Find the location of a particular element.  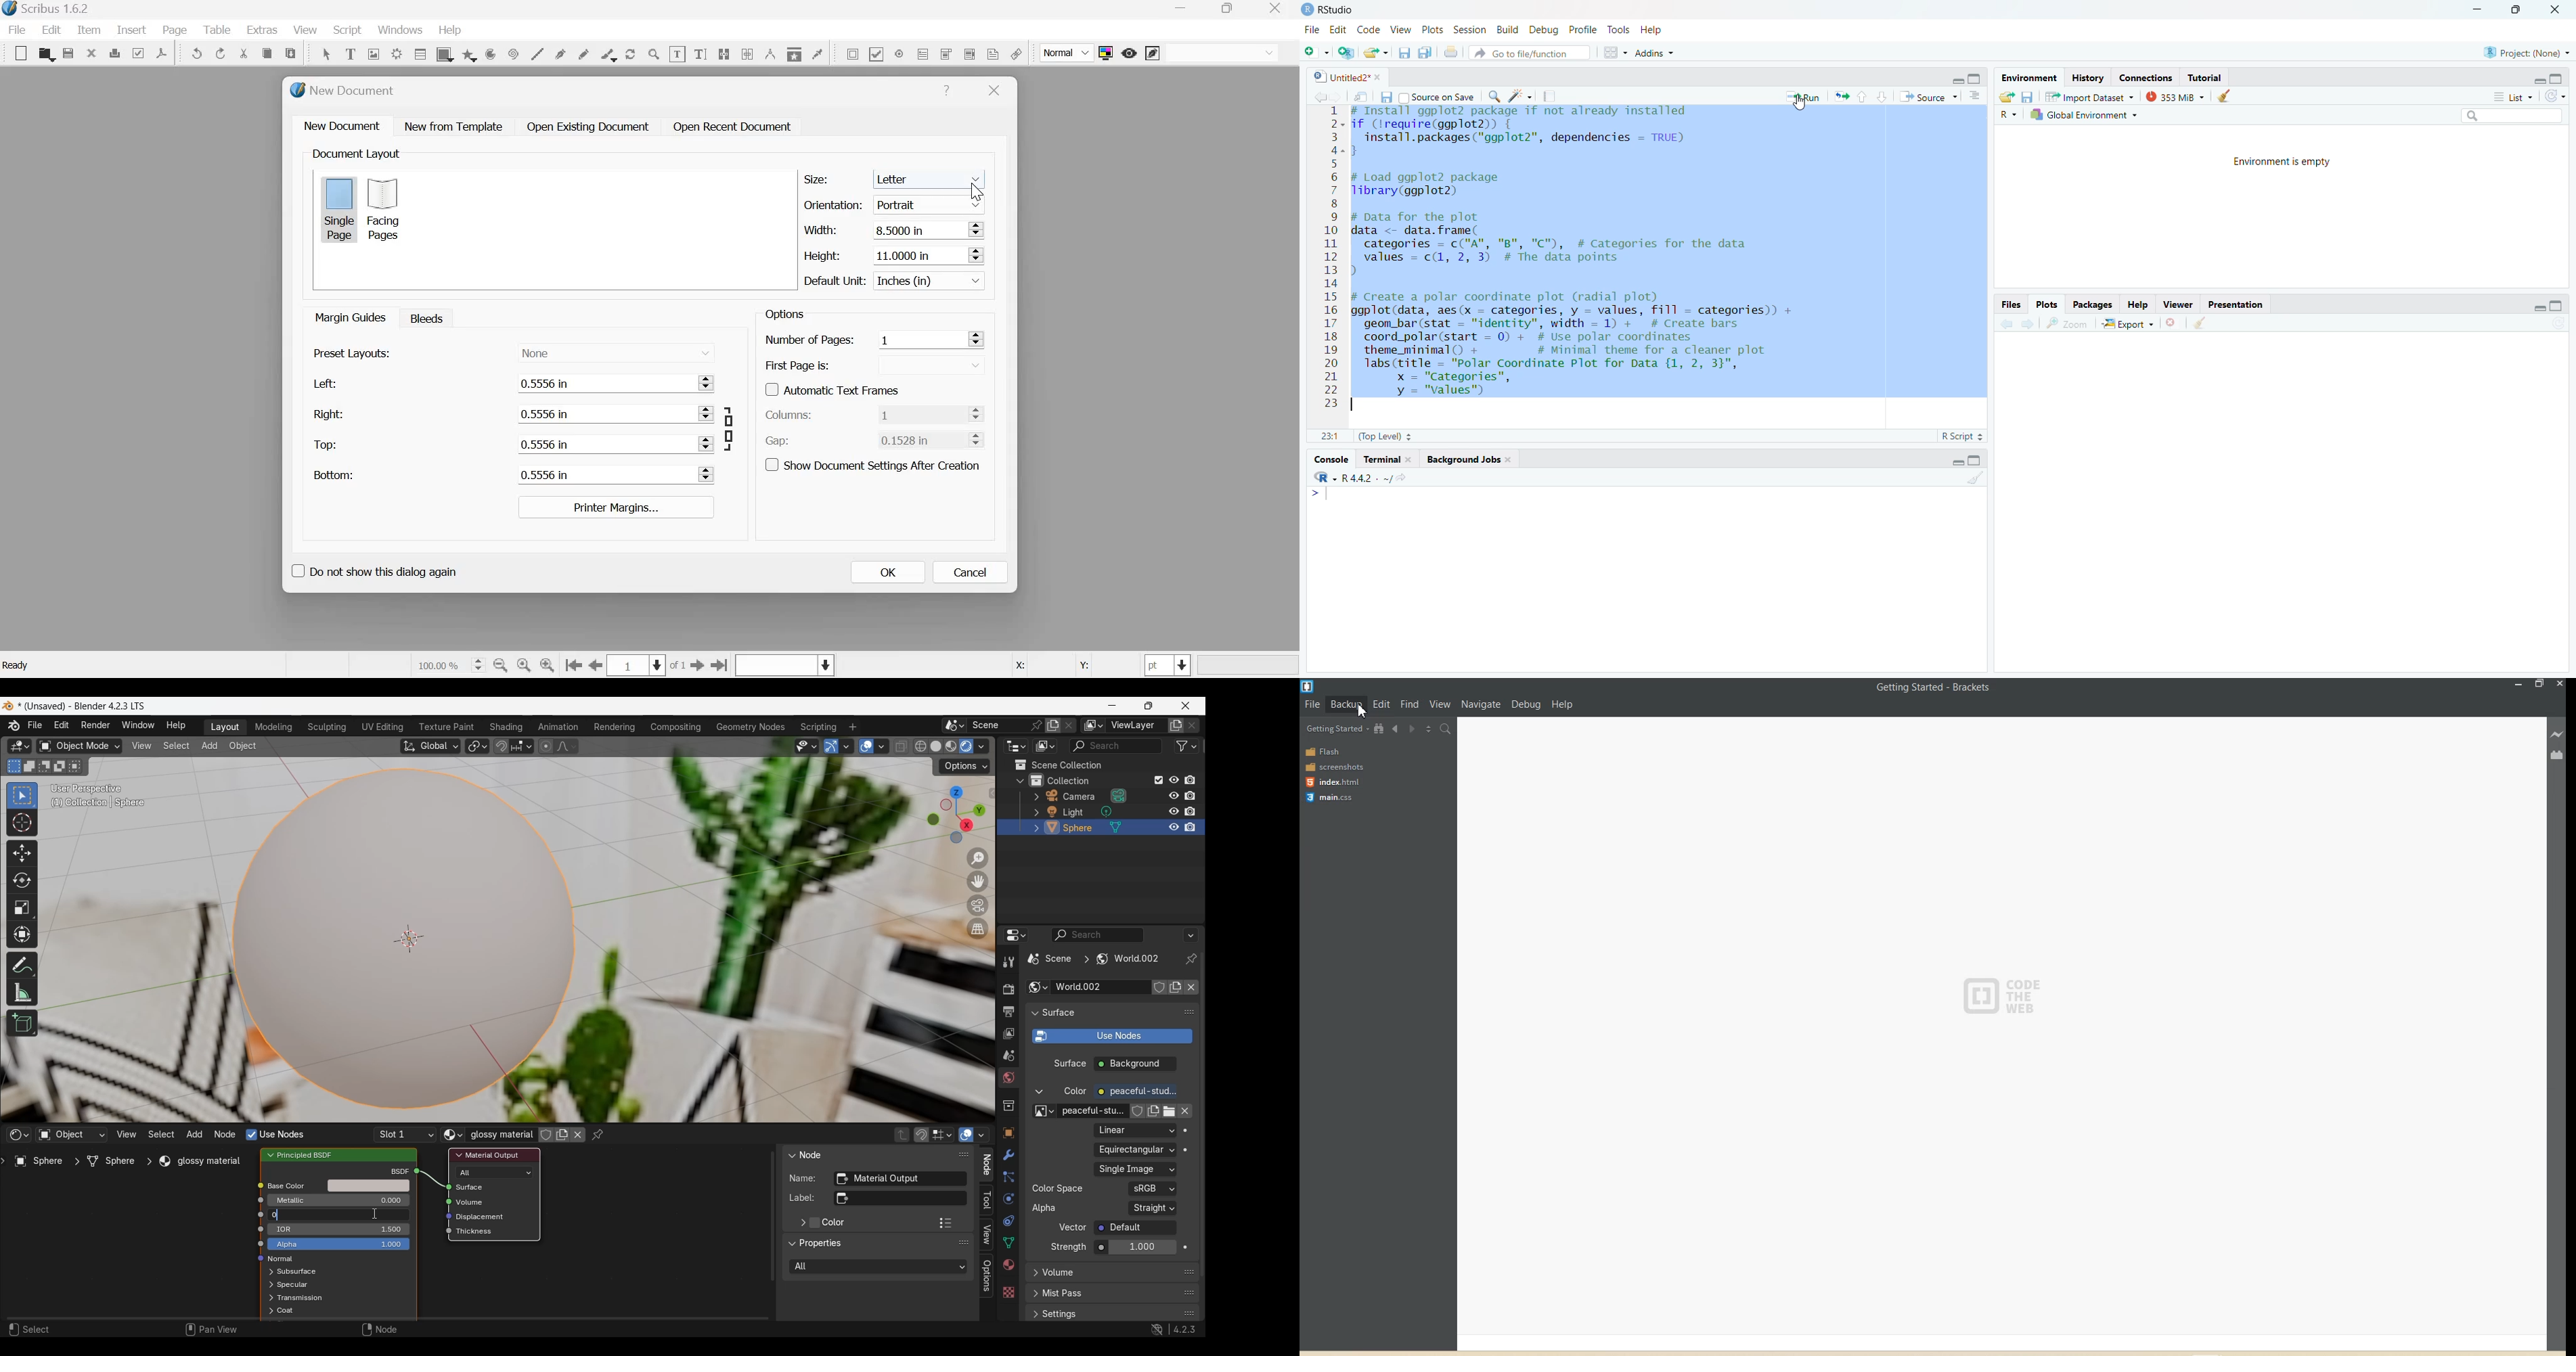

Collapse is located at coordinates (1020, 781).